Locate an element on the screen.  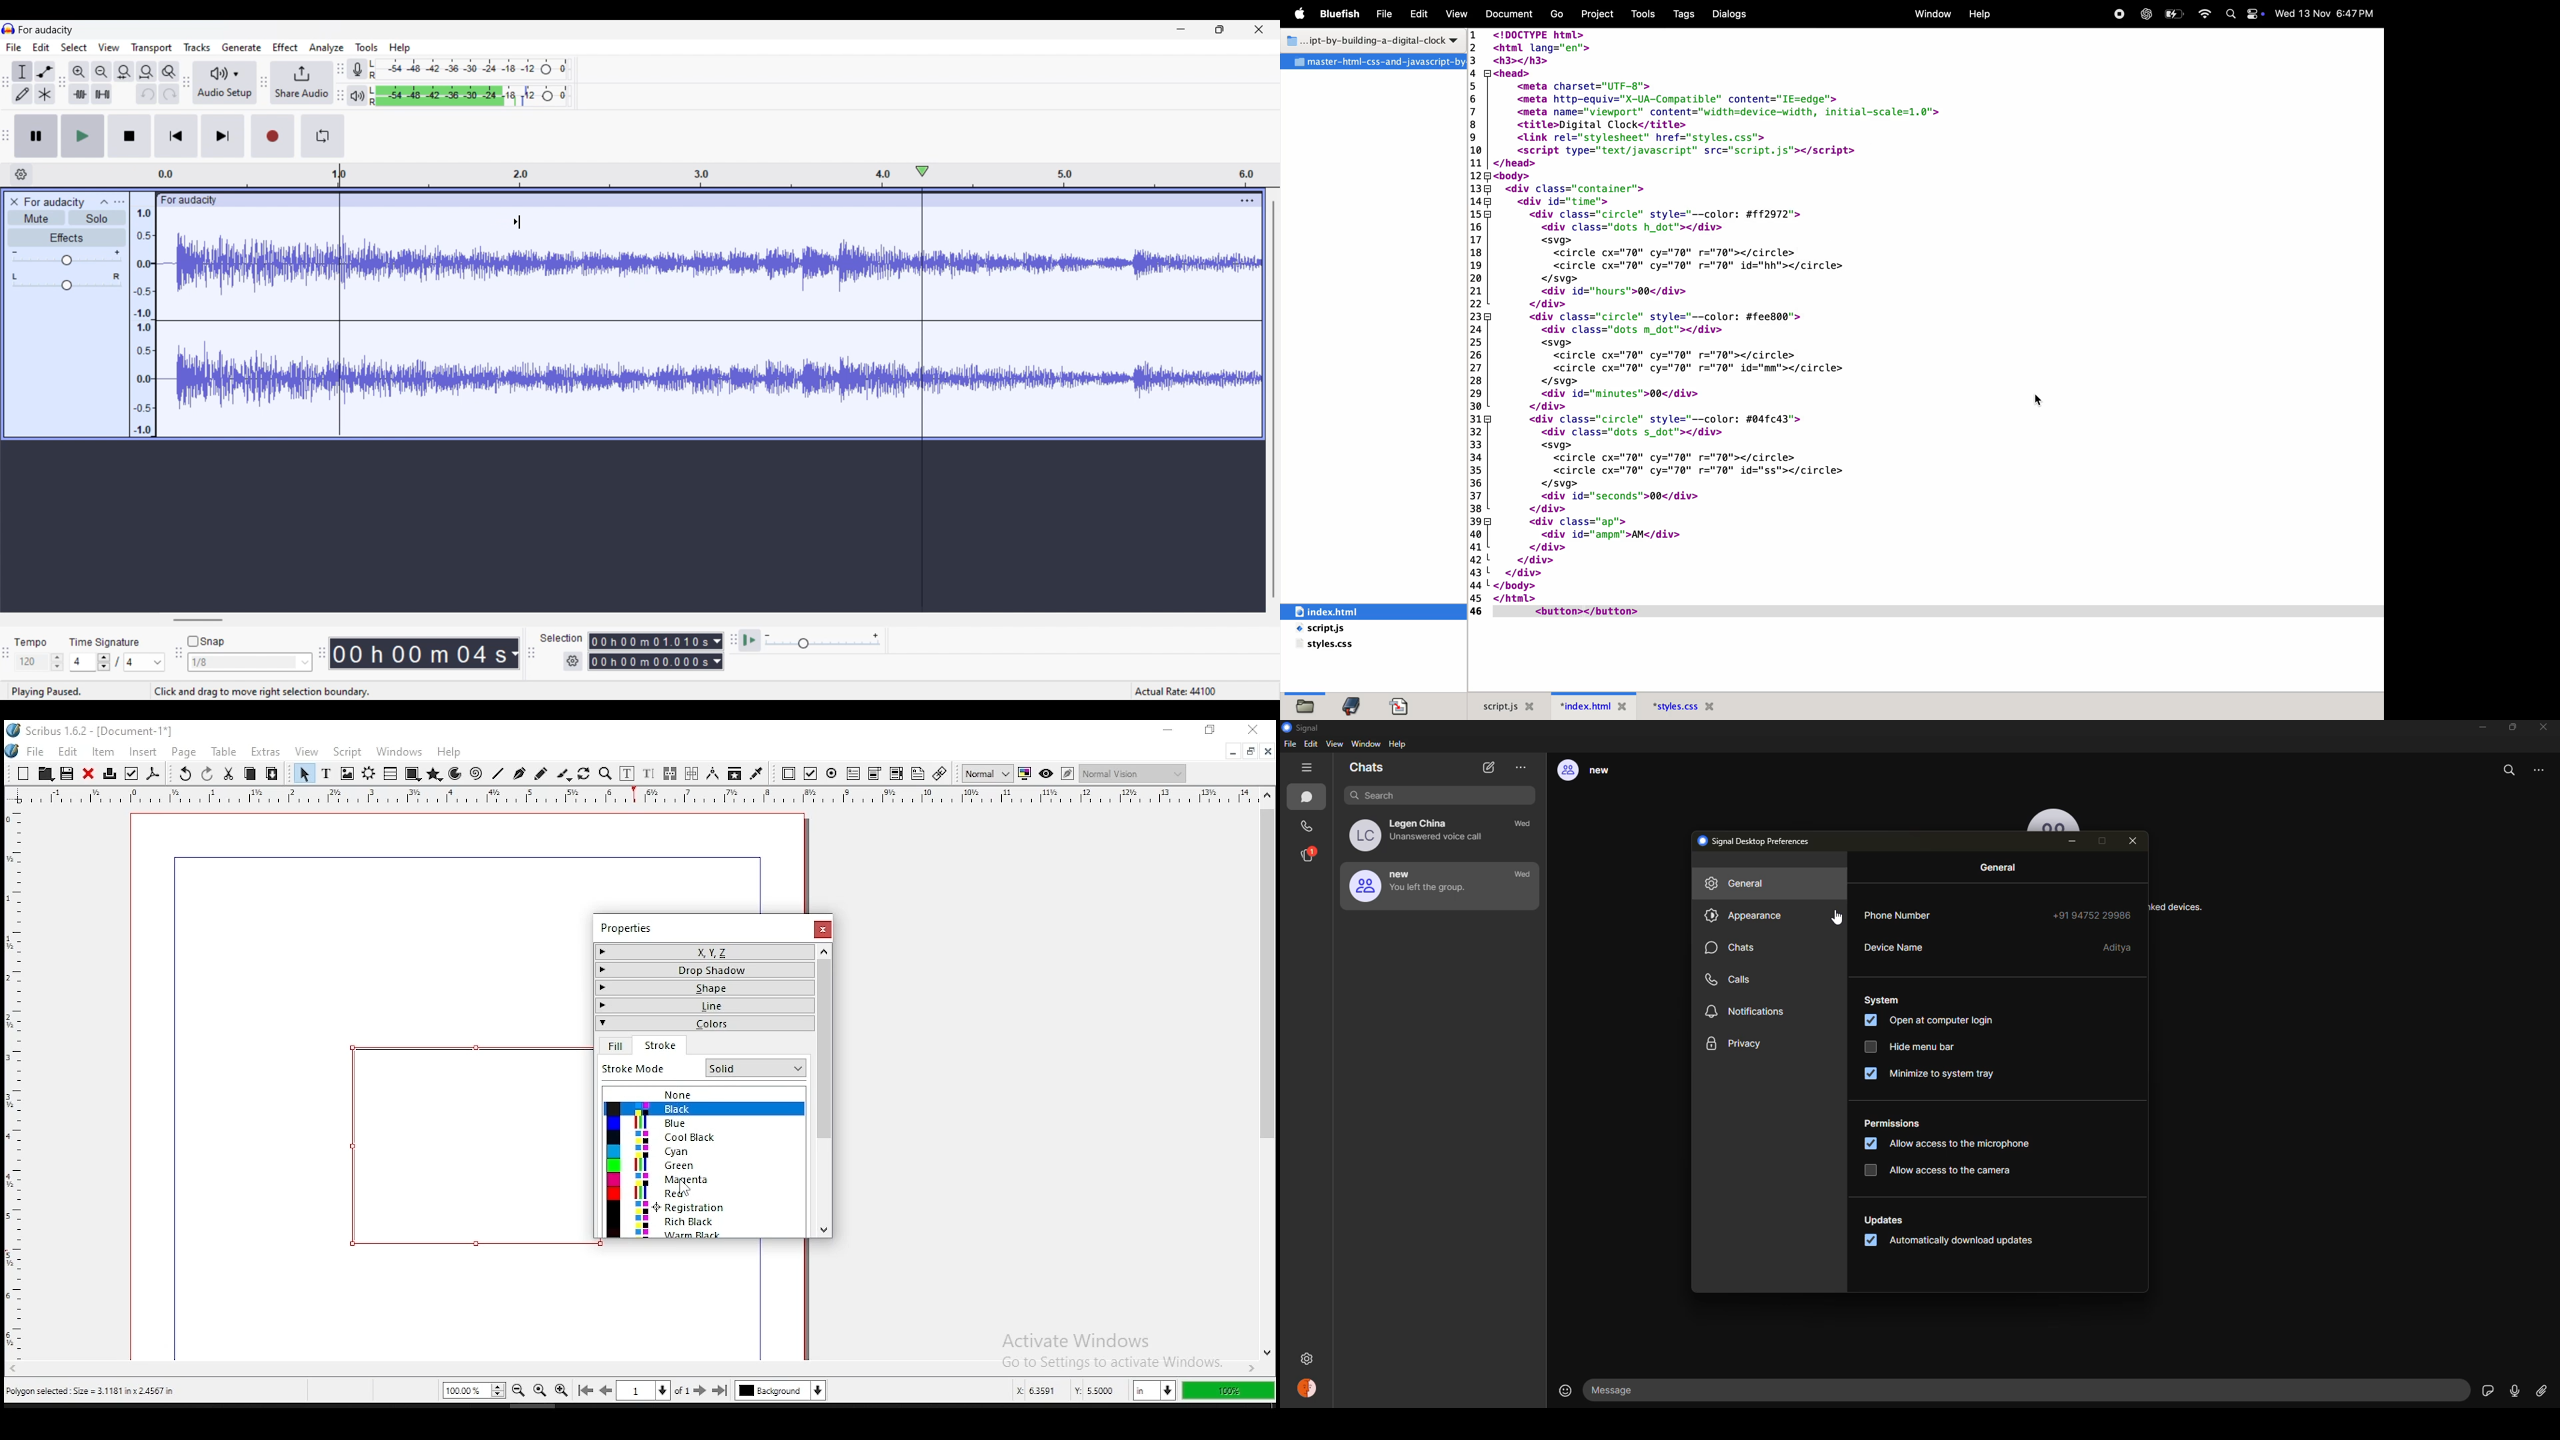
edit contents of frame is located at coordinates (627, 774).